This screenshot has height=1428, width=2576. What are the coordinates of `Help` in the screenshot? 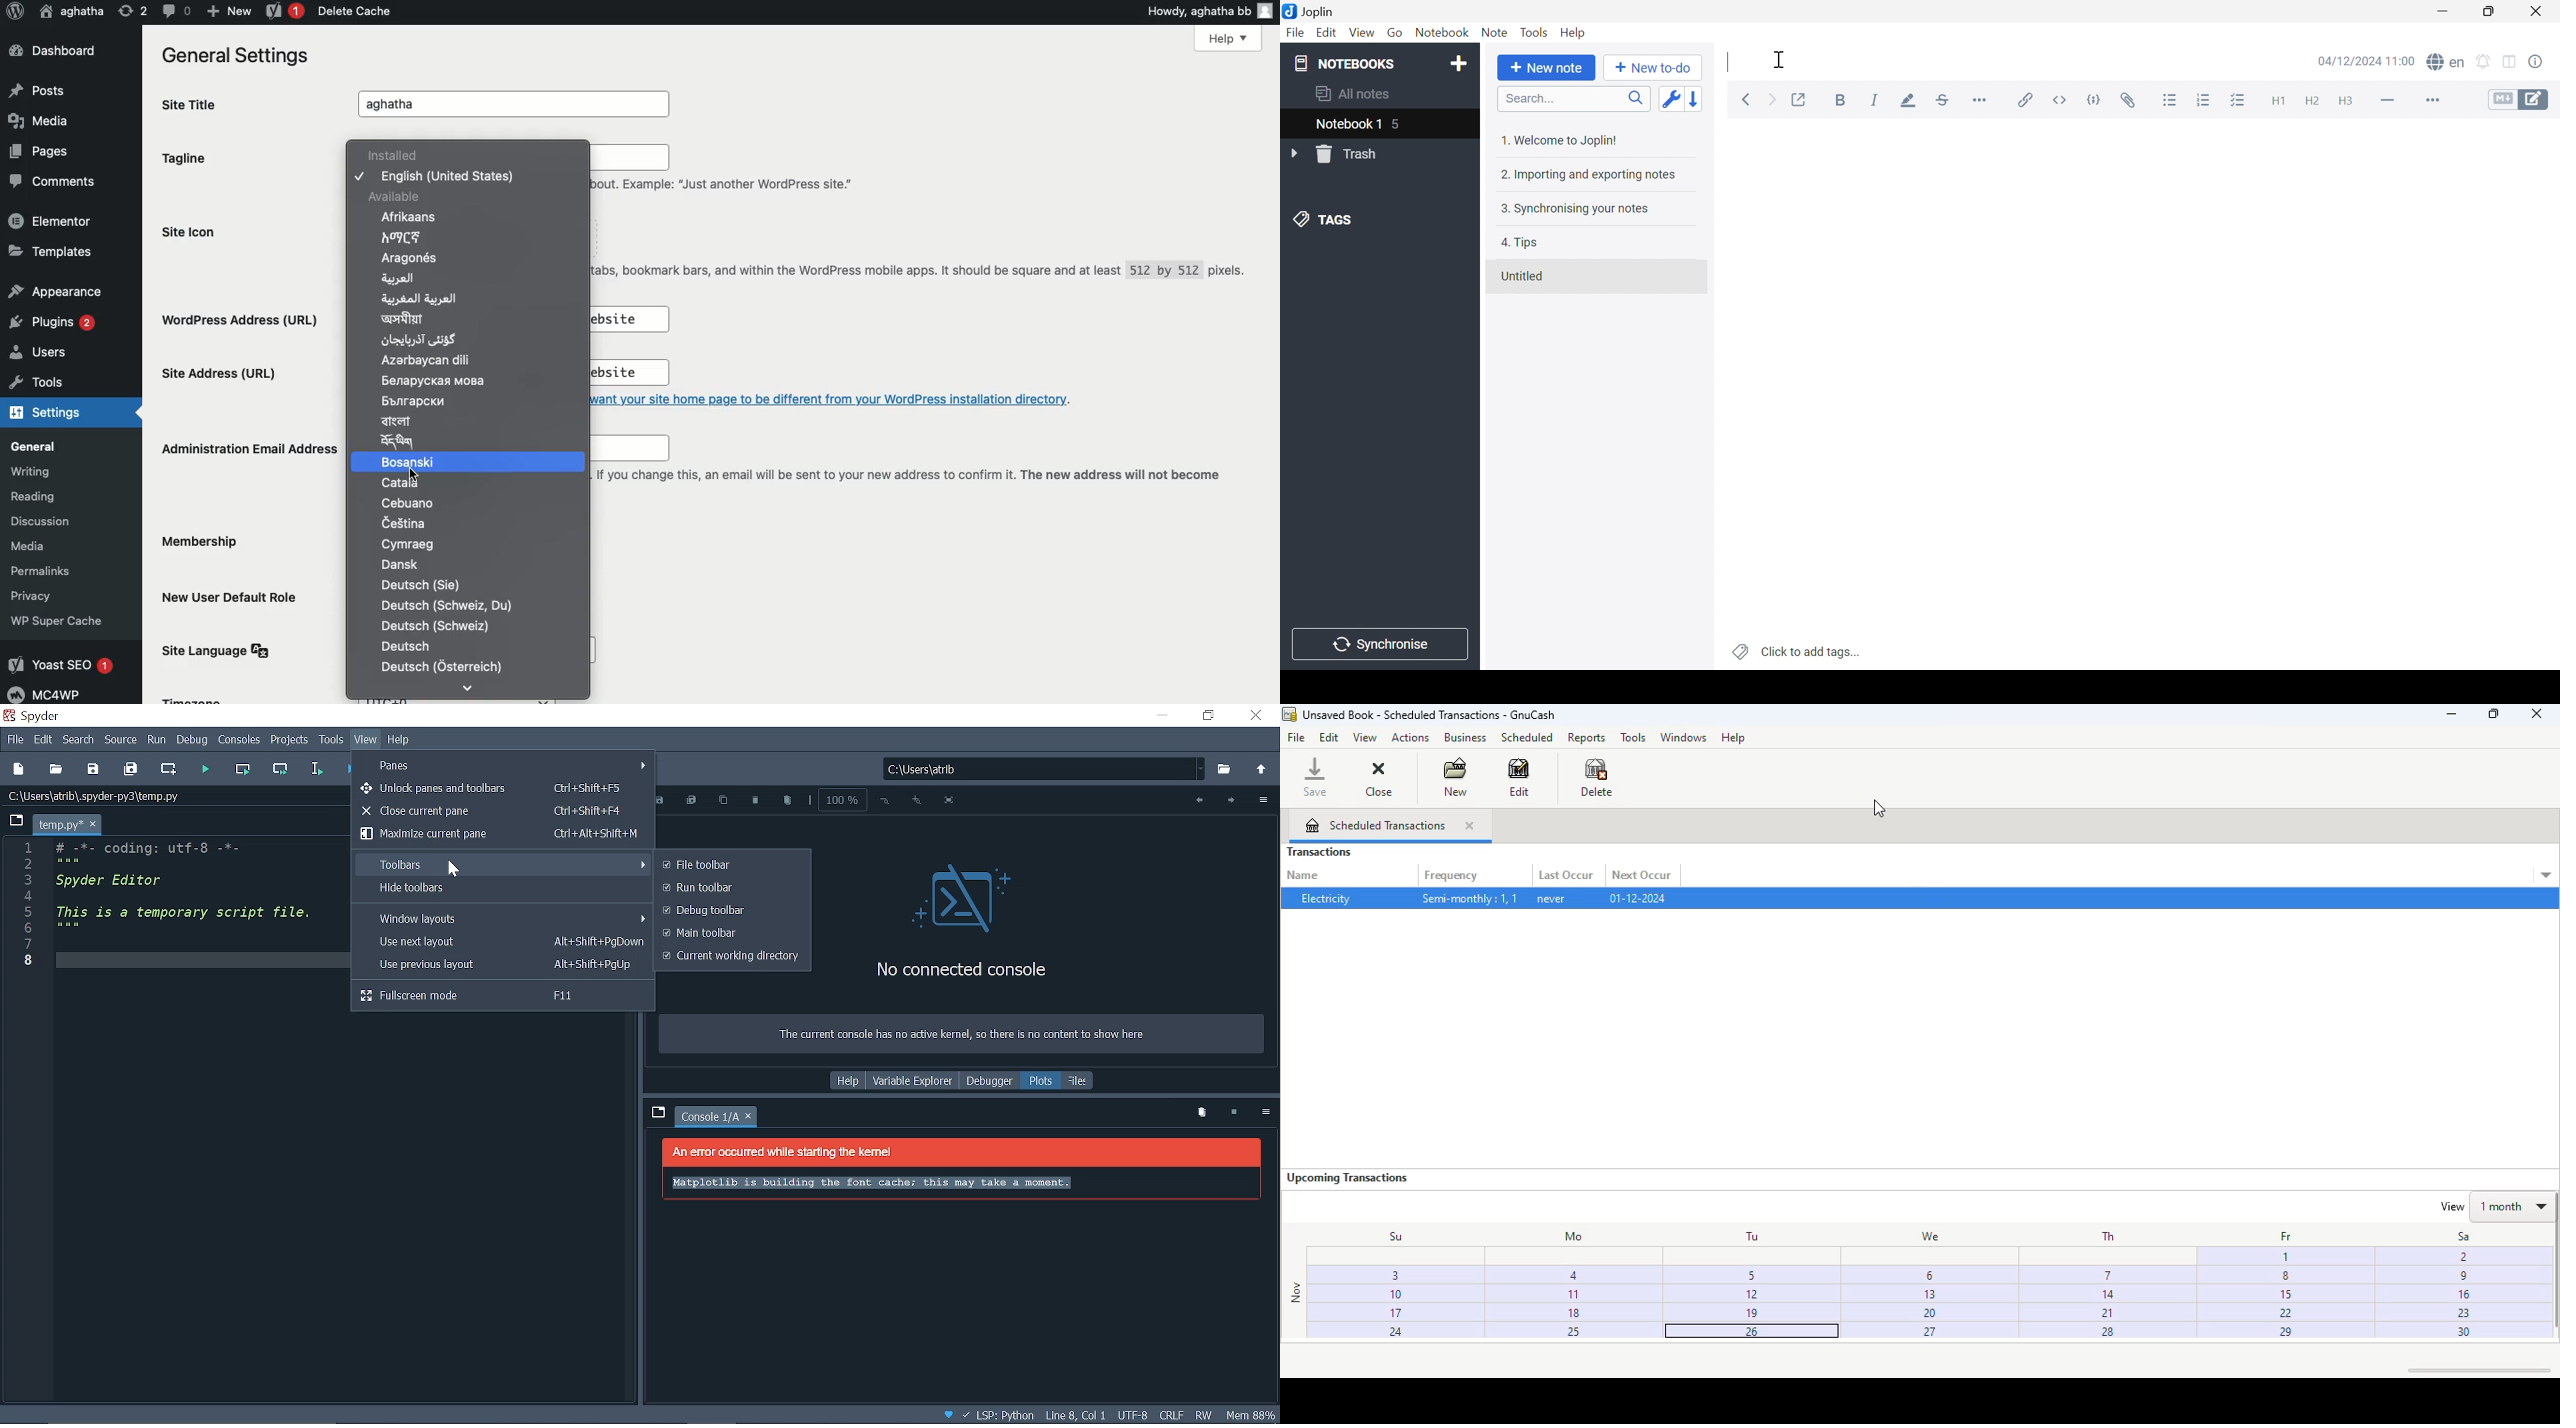 It's located at (1574, 32).